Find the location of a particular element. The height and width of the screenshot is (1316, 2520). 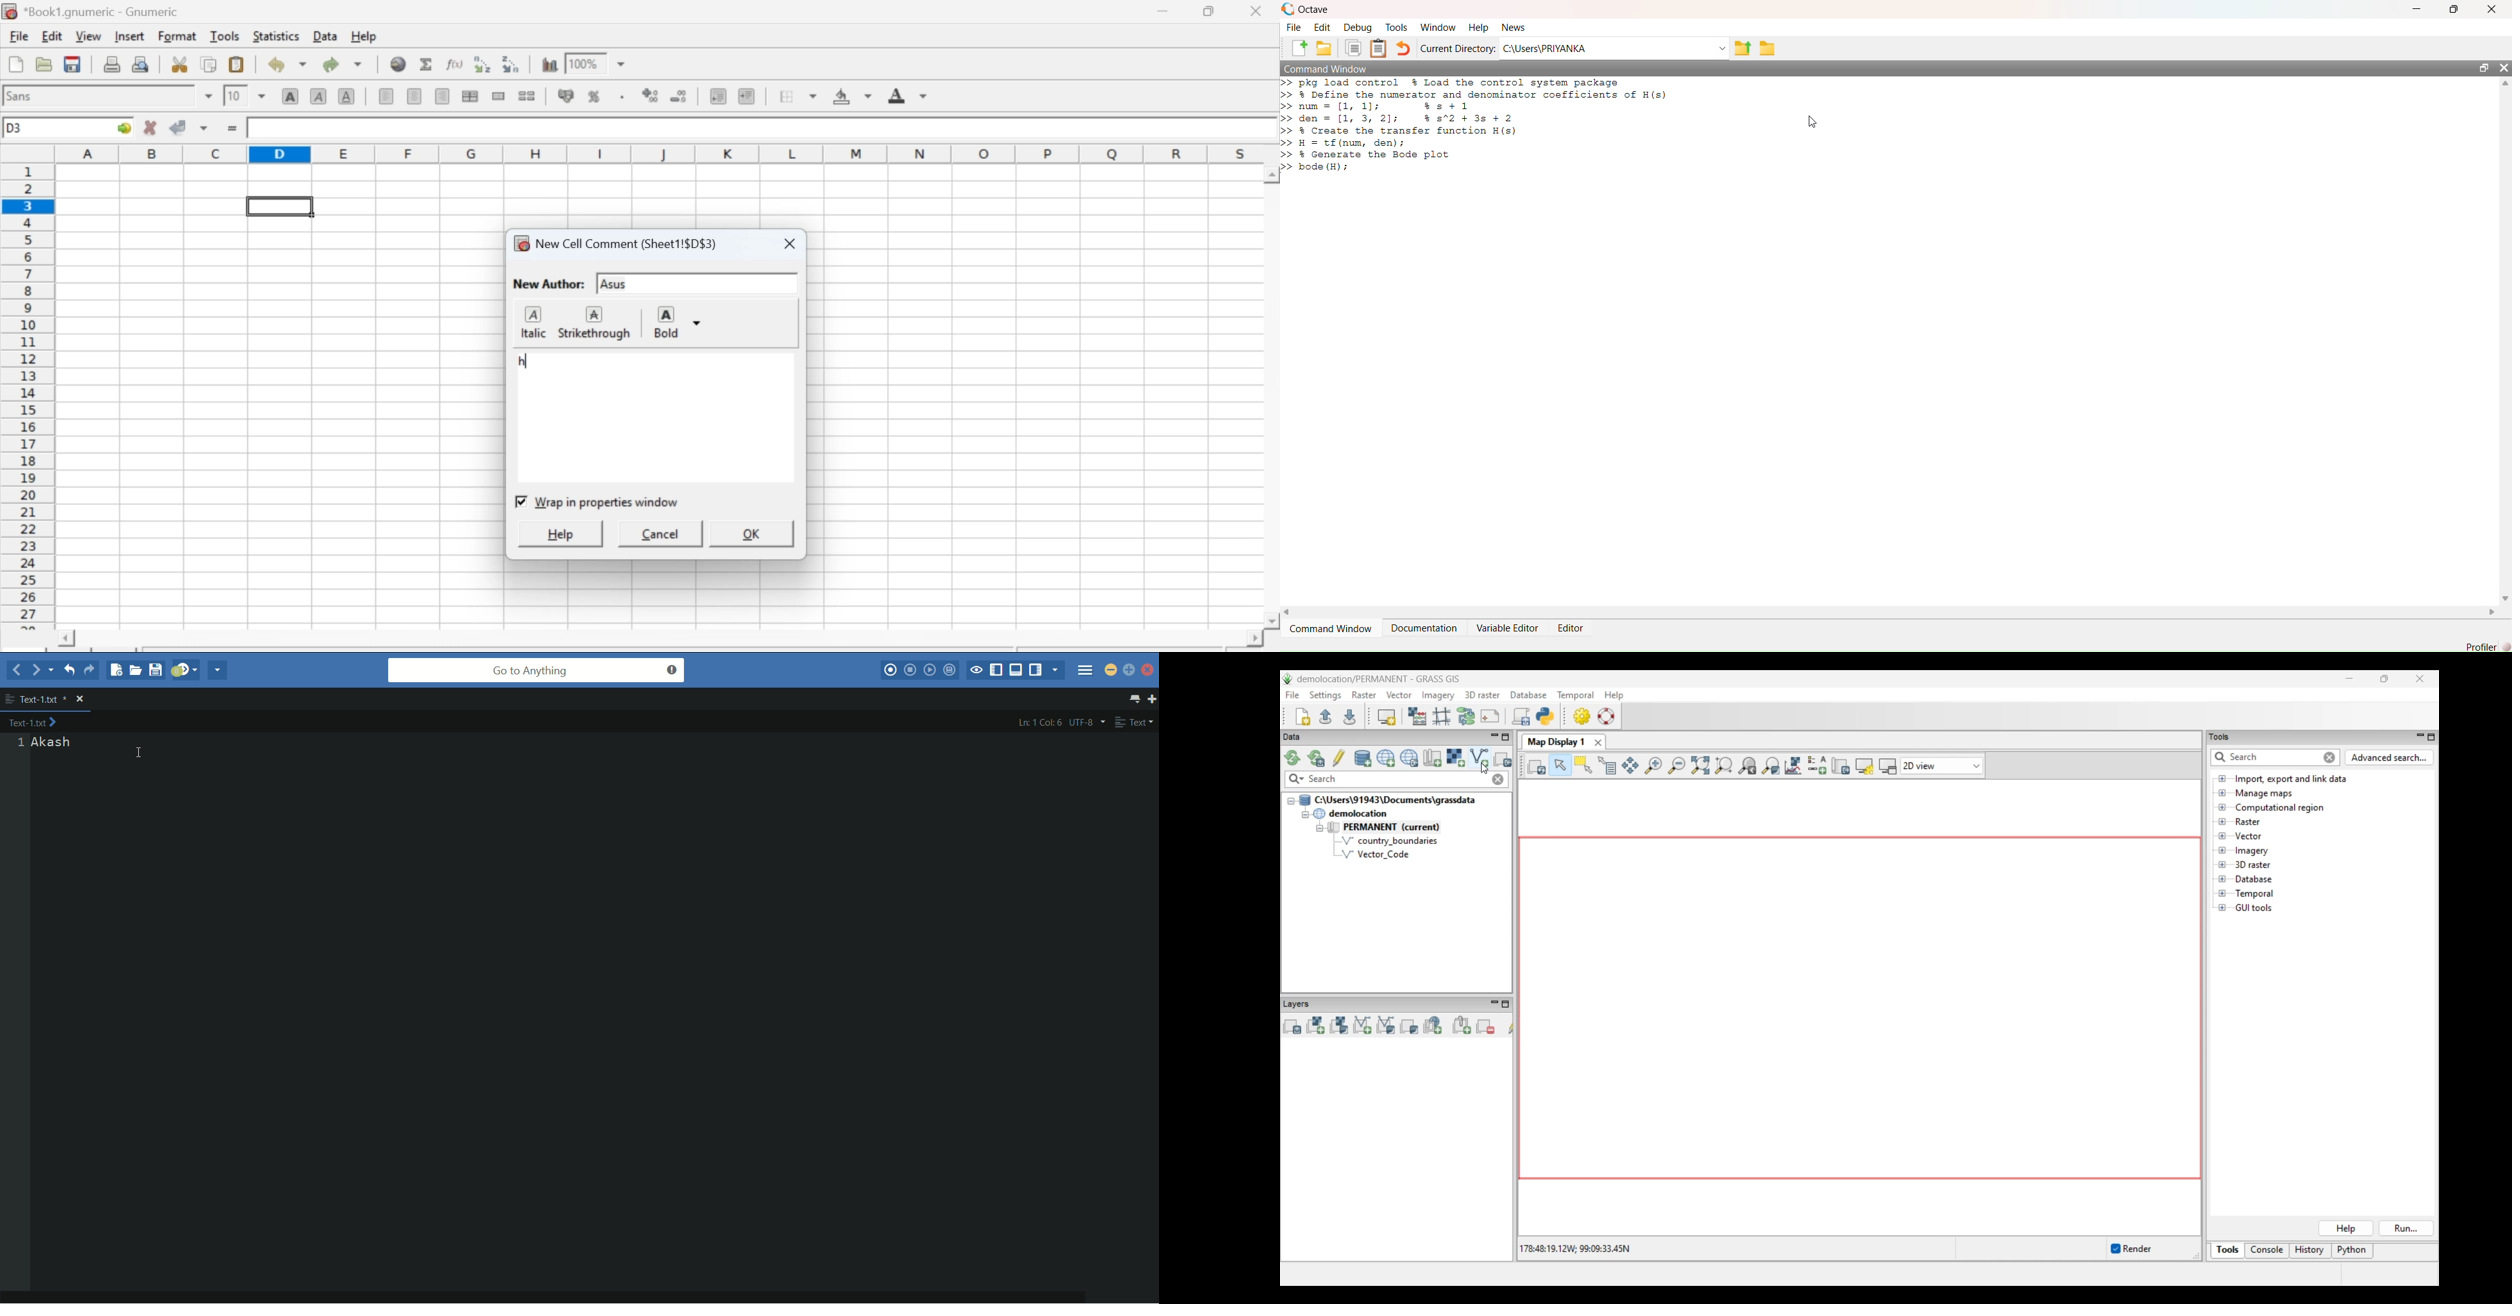

Bold is located at coordinates (683, 321).